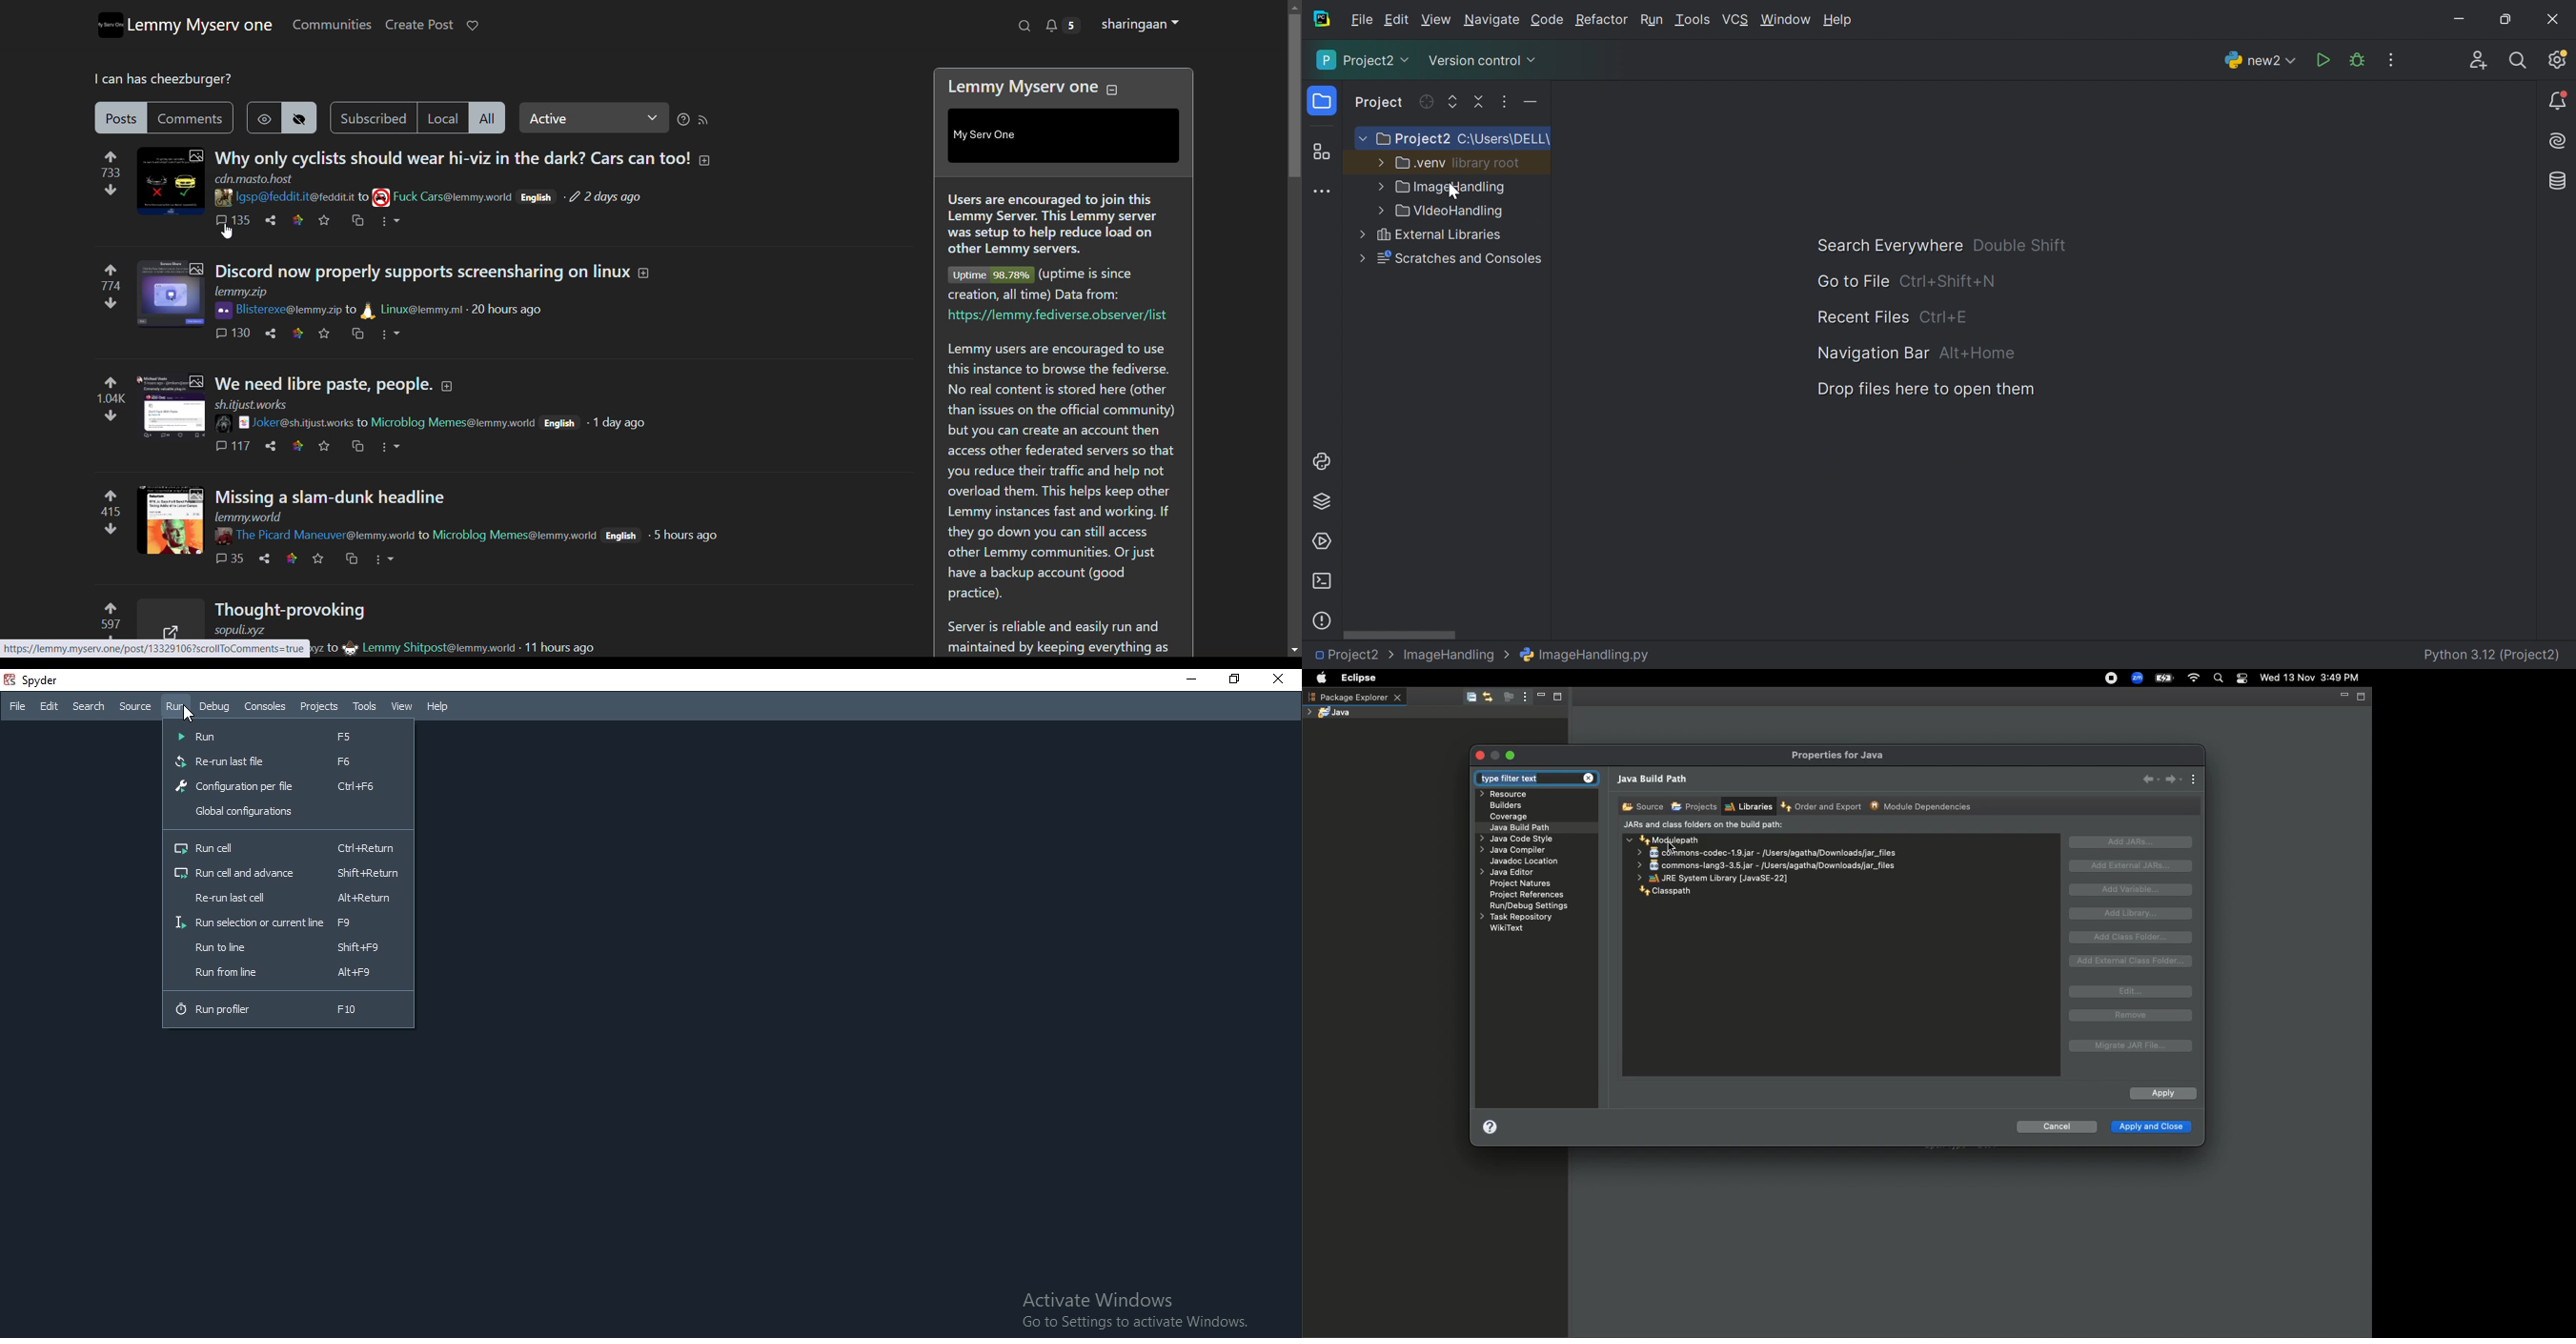  Describe the element at coordinates (2363, 697) in the screenshot. I see `Maximize` at that location.